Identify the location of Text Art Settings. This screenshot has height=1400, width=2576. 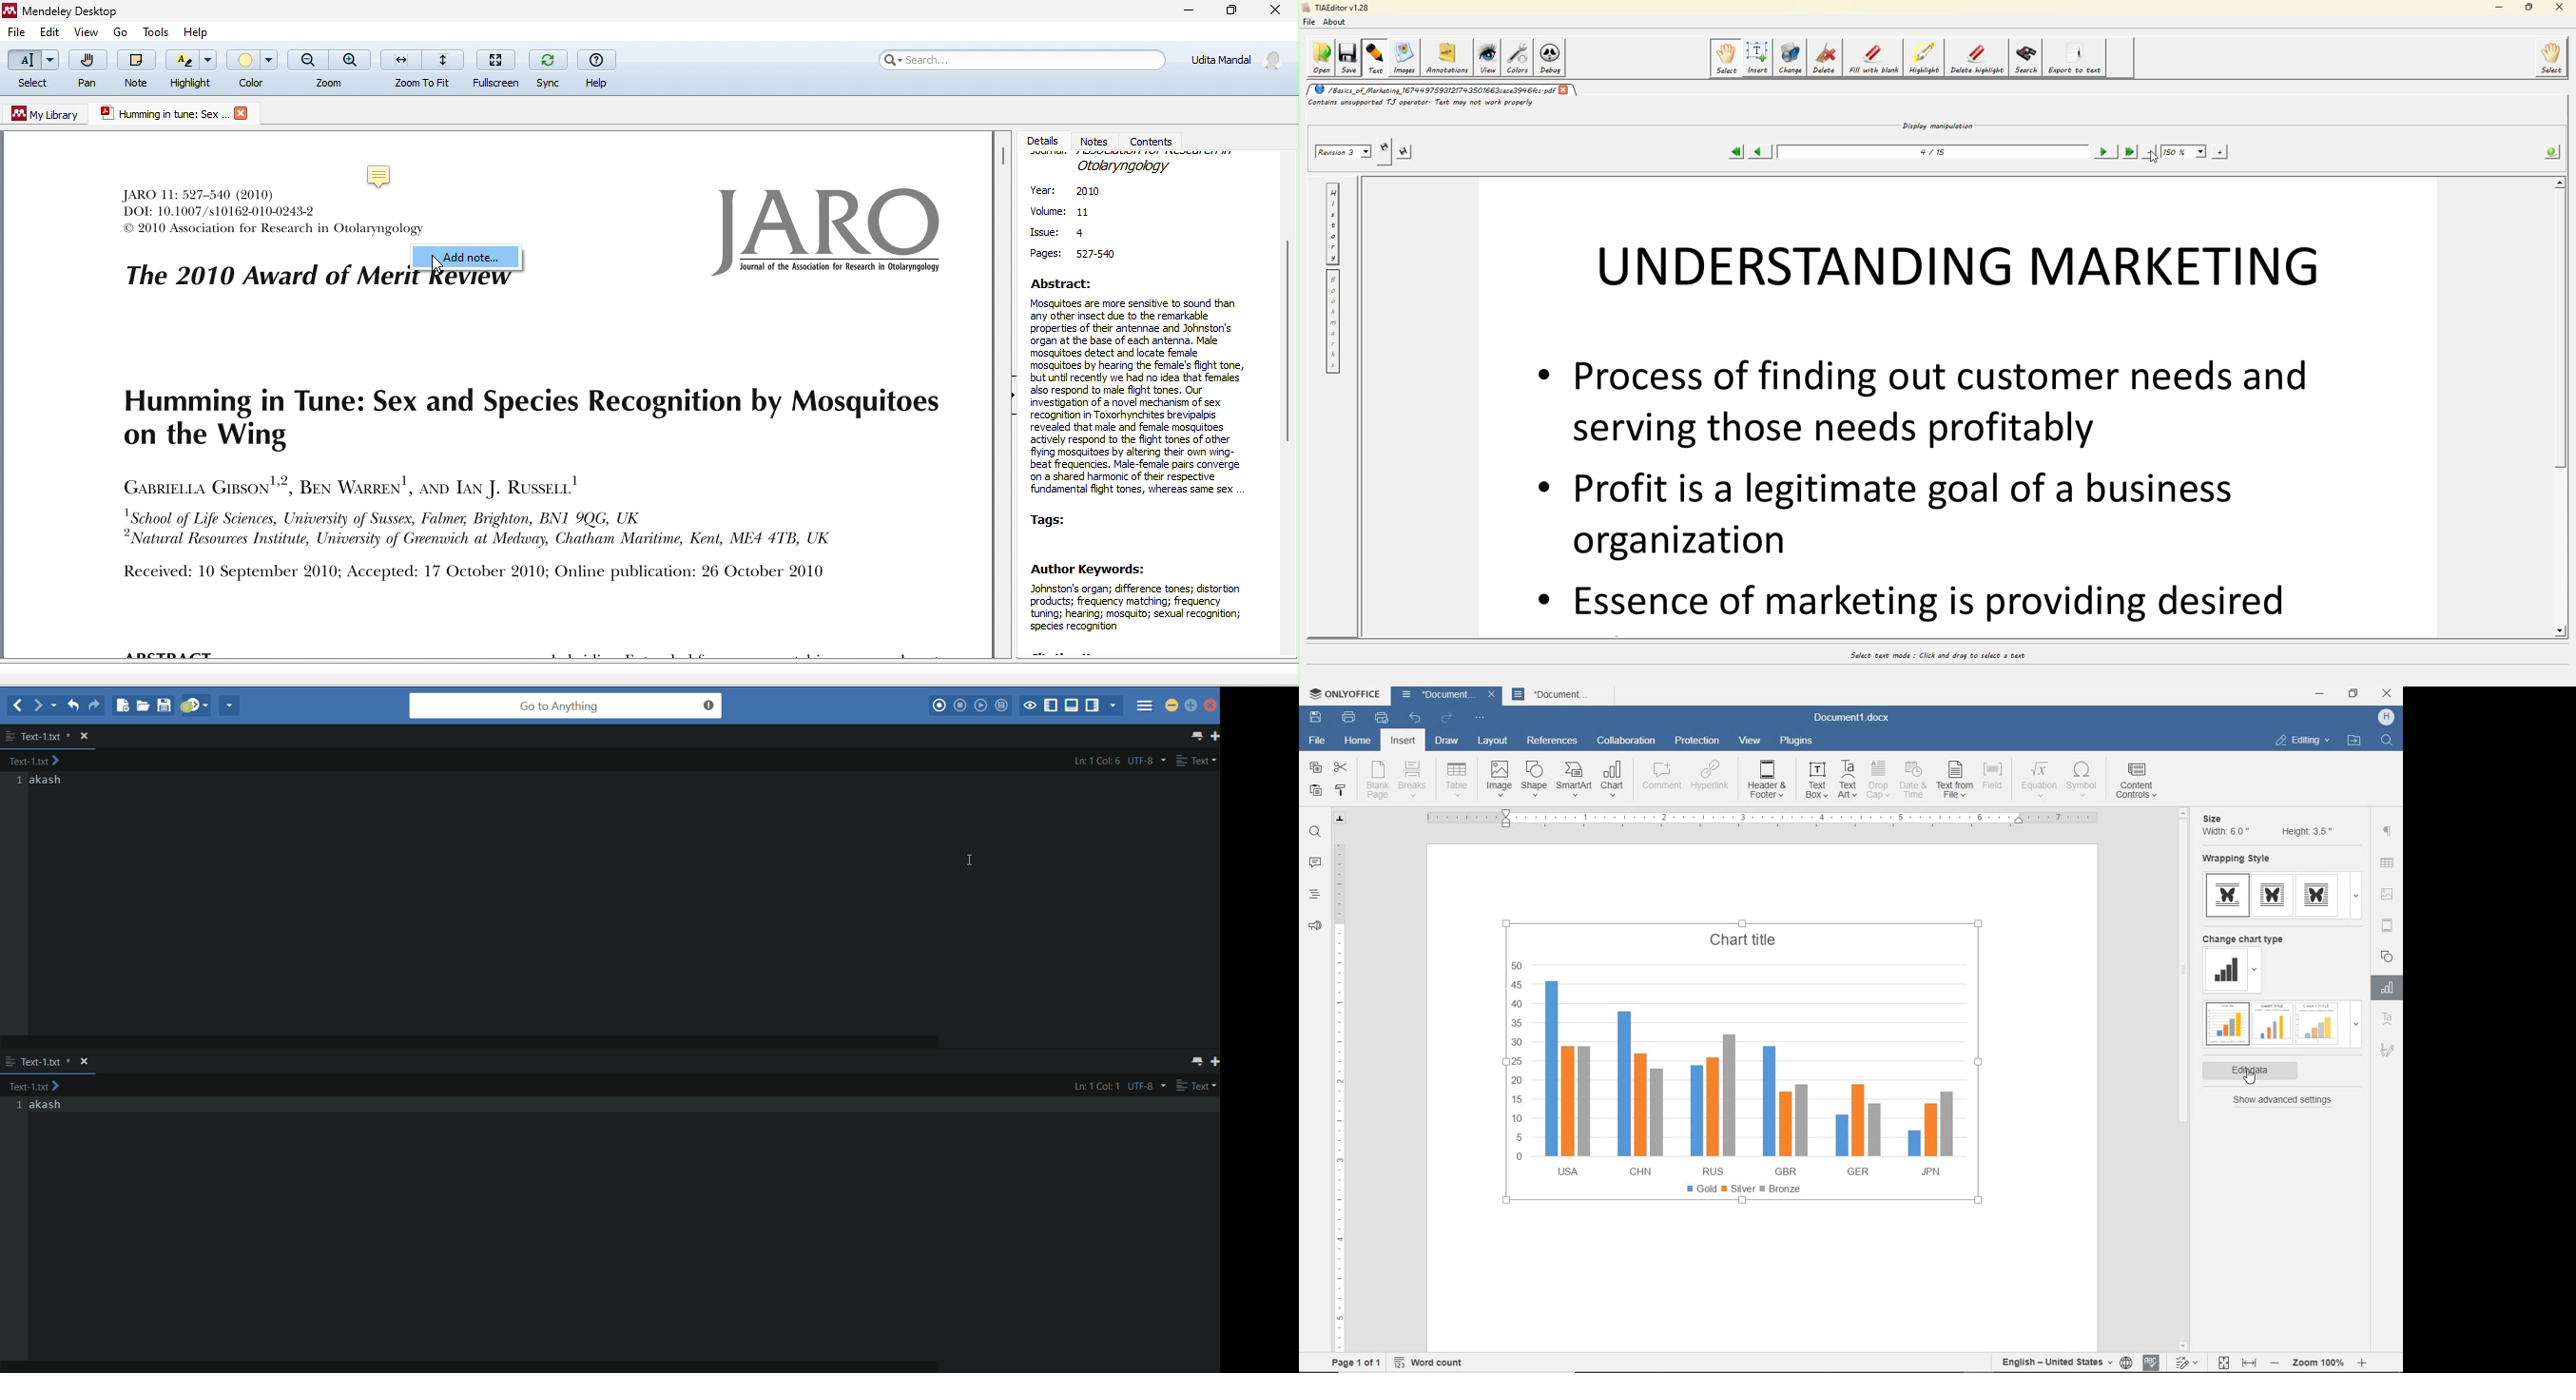
(2387, 1020).